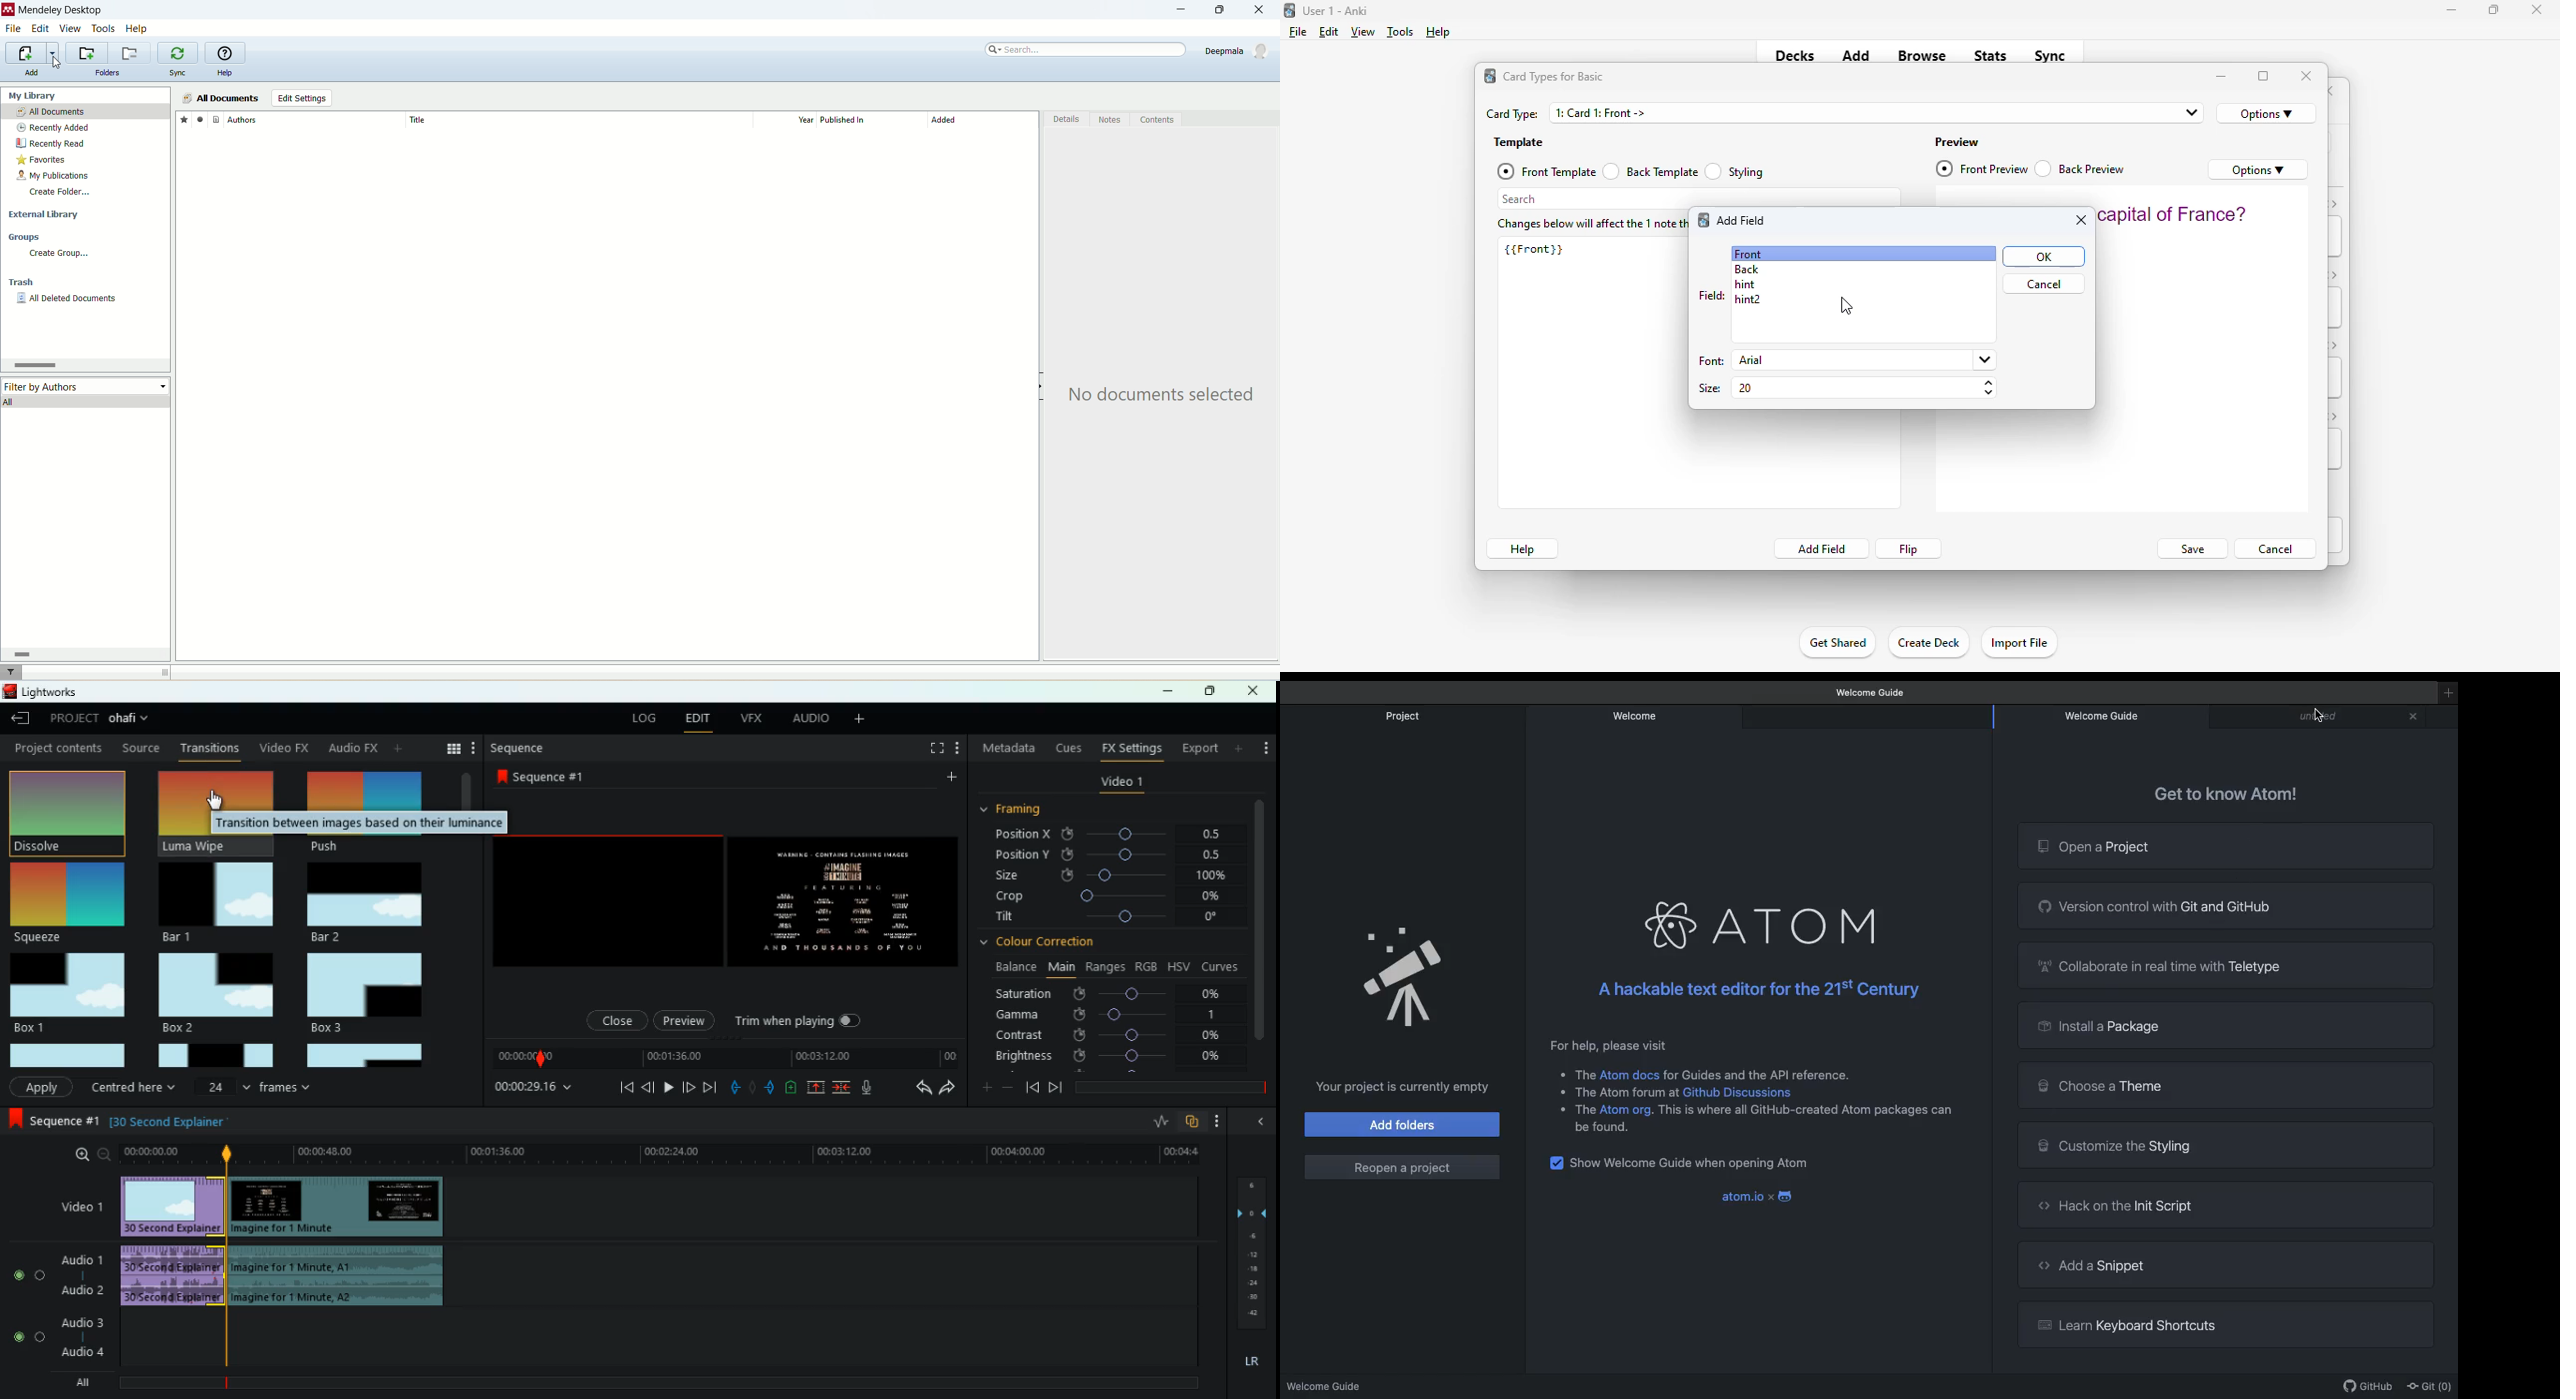 The height and width of the screenshot is (1400, 2576). I want to click on title, so click(578, 119).